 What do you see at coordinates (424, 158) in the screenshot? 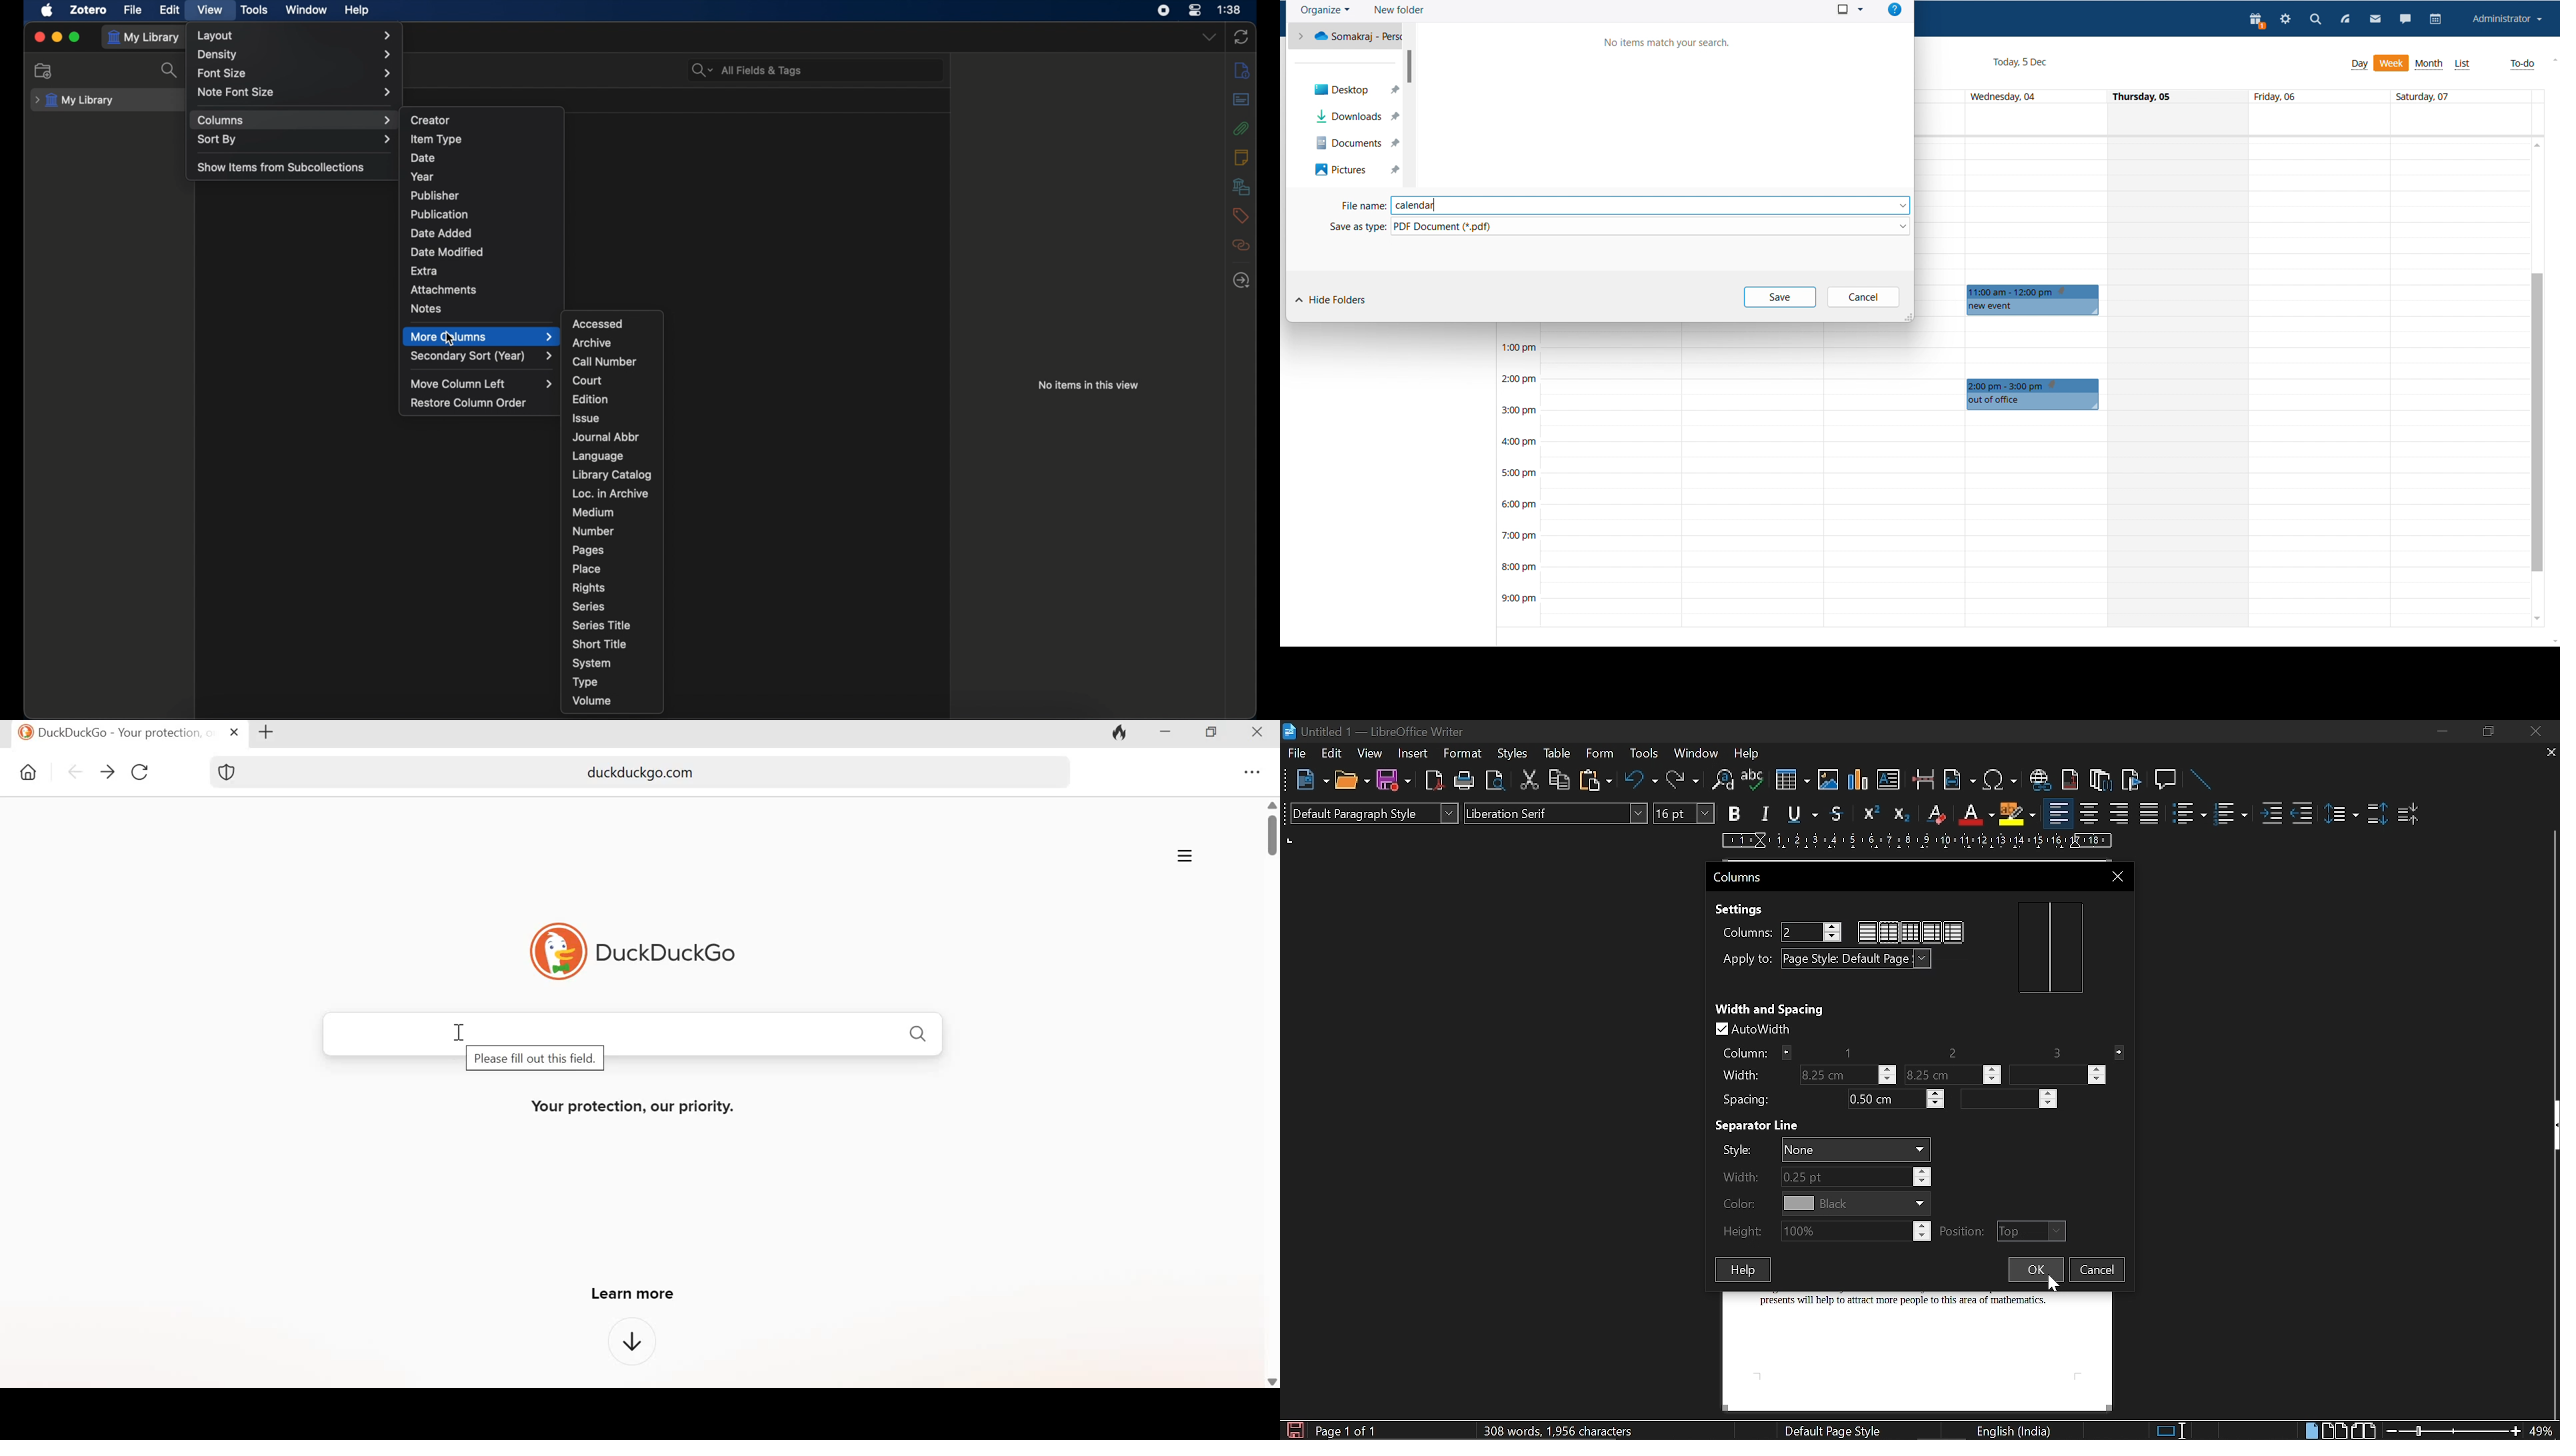
I see `date` at bounding box center [424, 158].